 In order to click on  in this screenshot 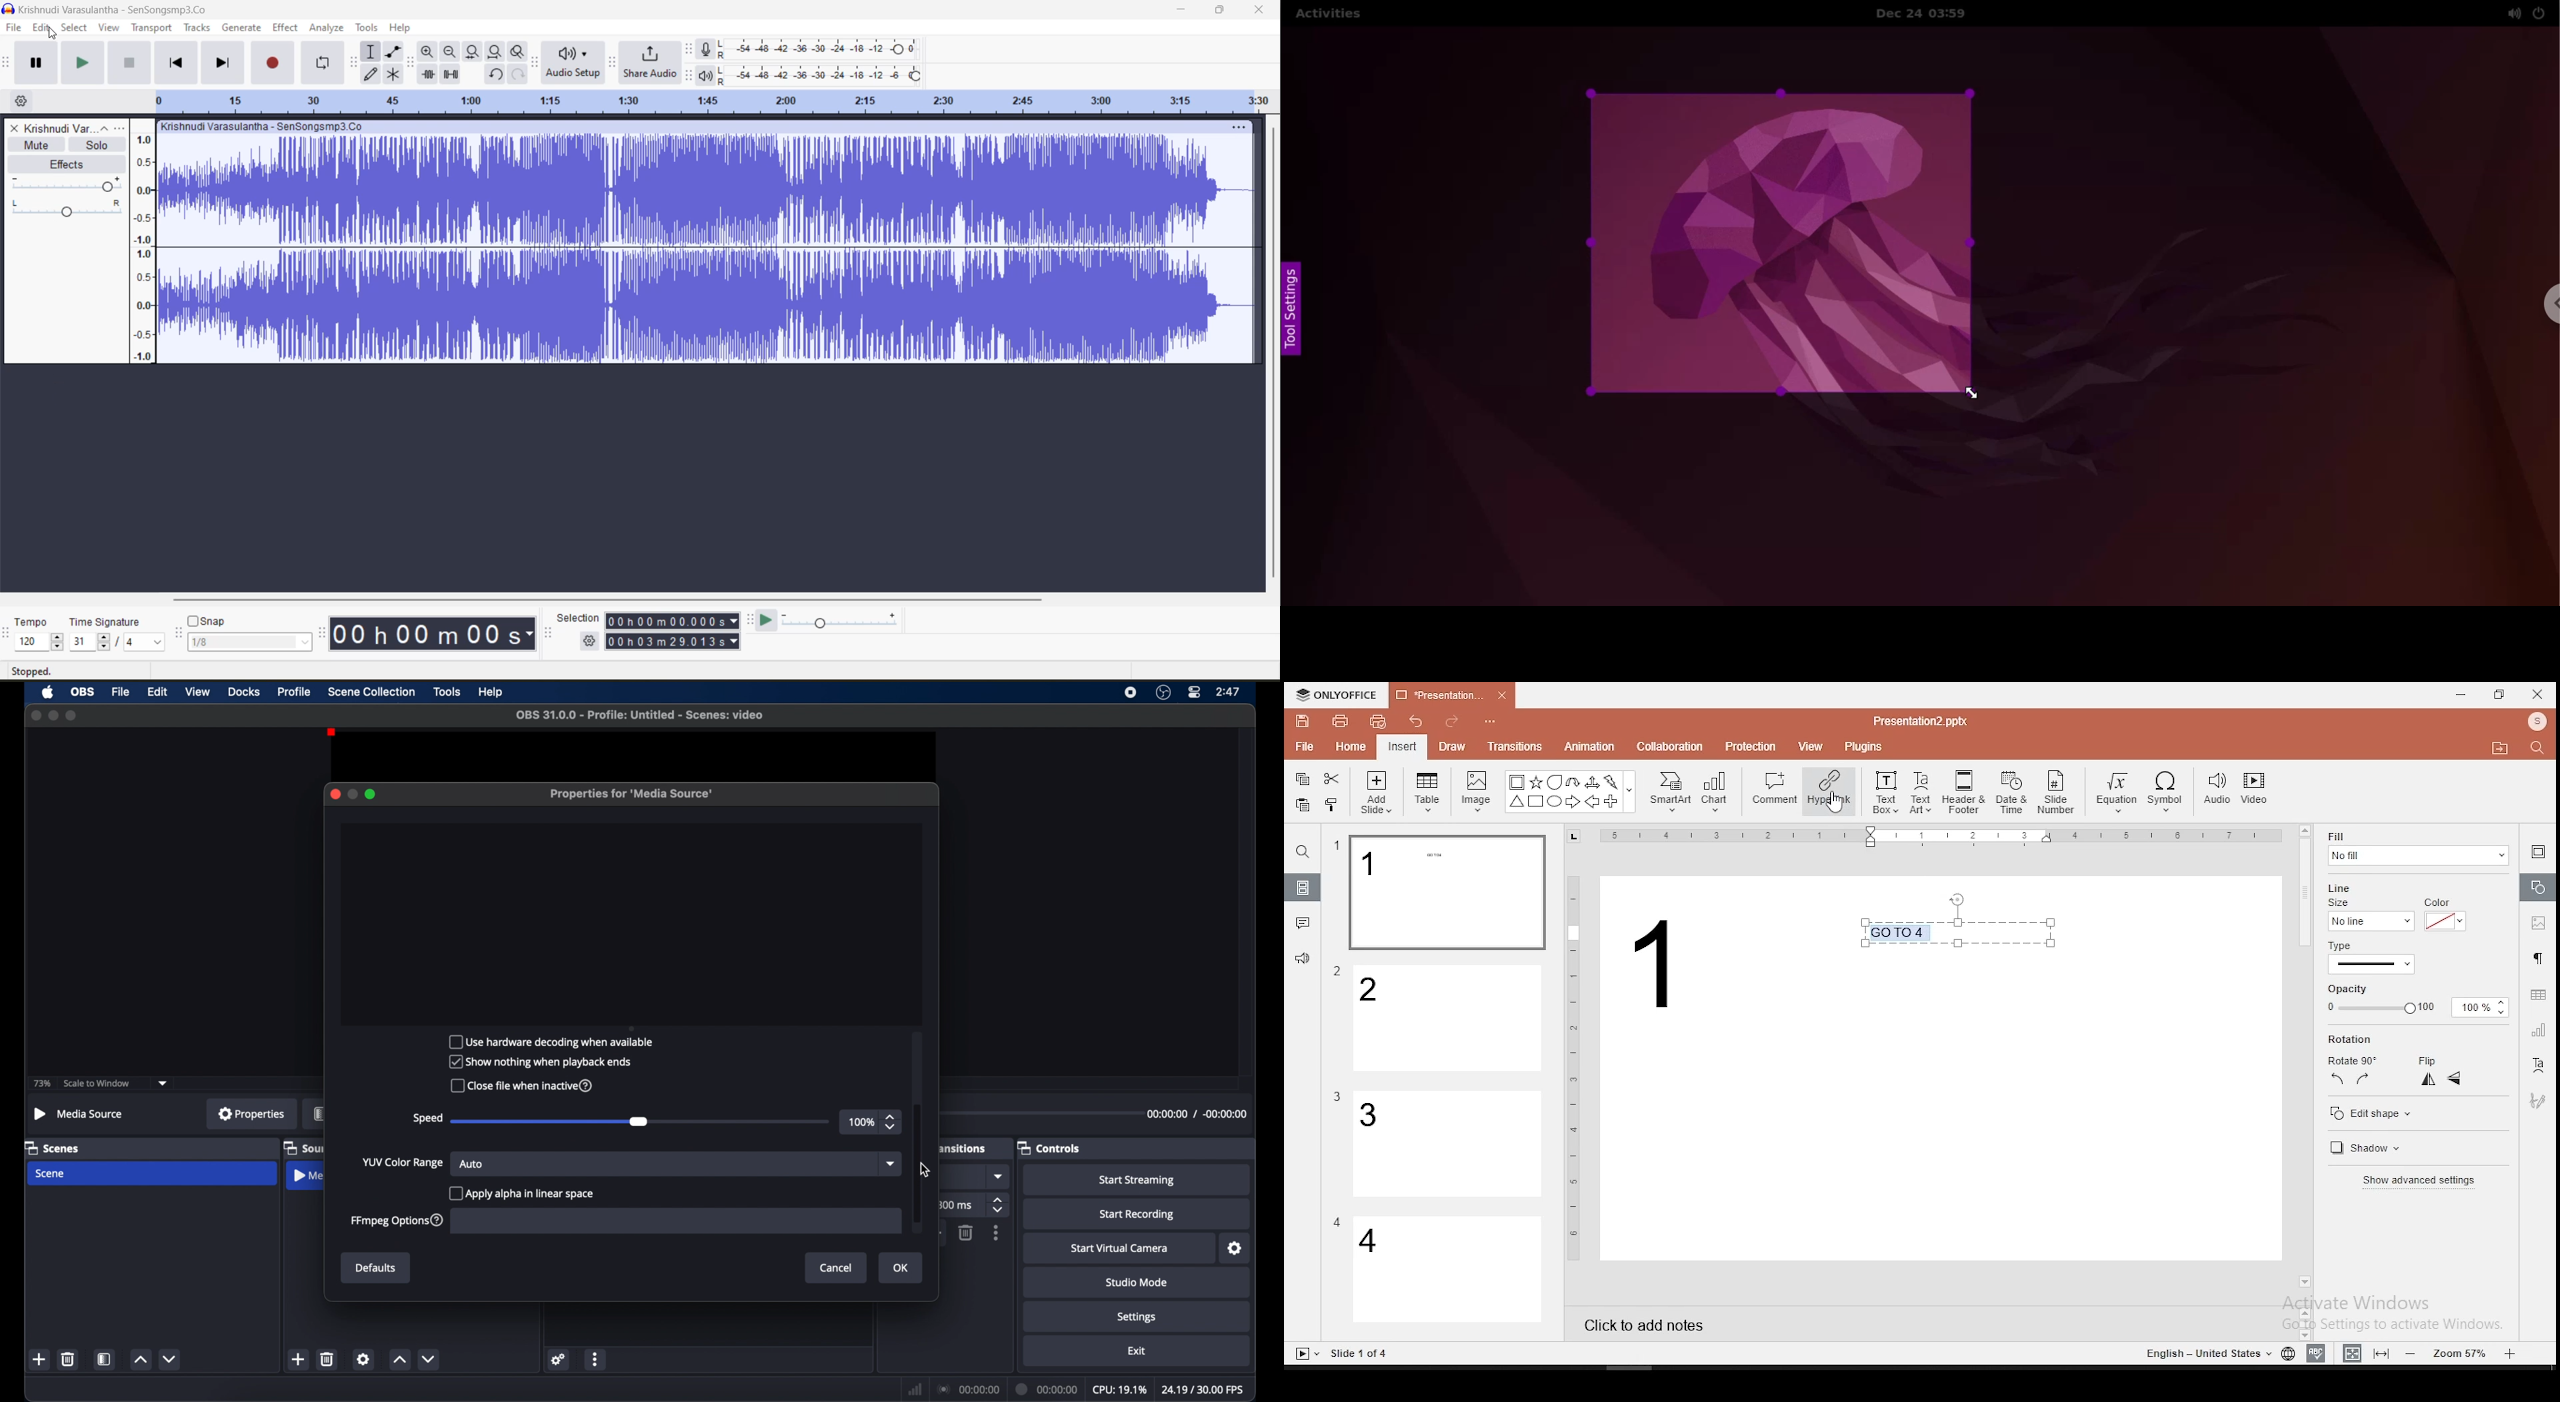, I will do `click(1337, 846)`.